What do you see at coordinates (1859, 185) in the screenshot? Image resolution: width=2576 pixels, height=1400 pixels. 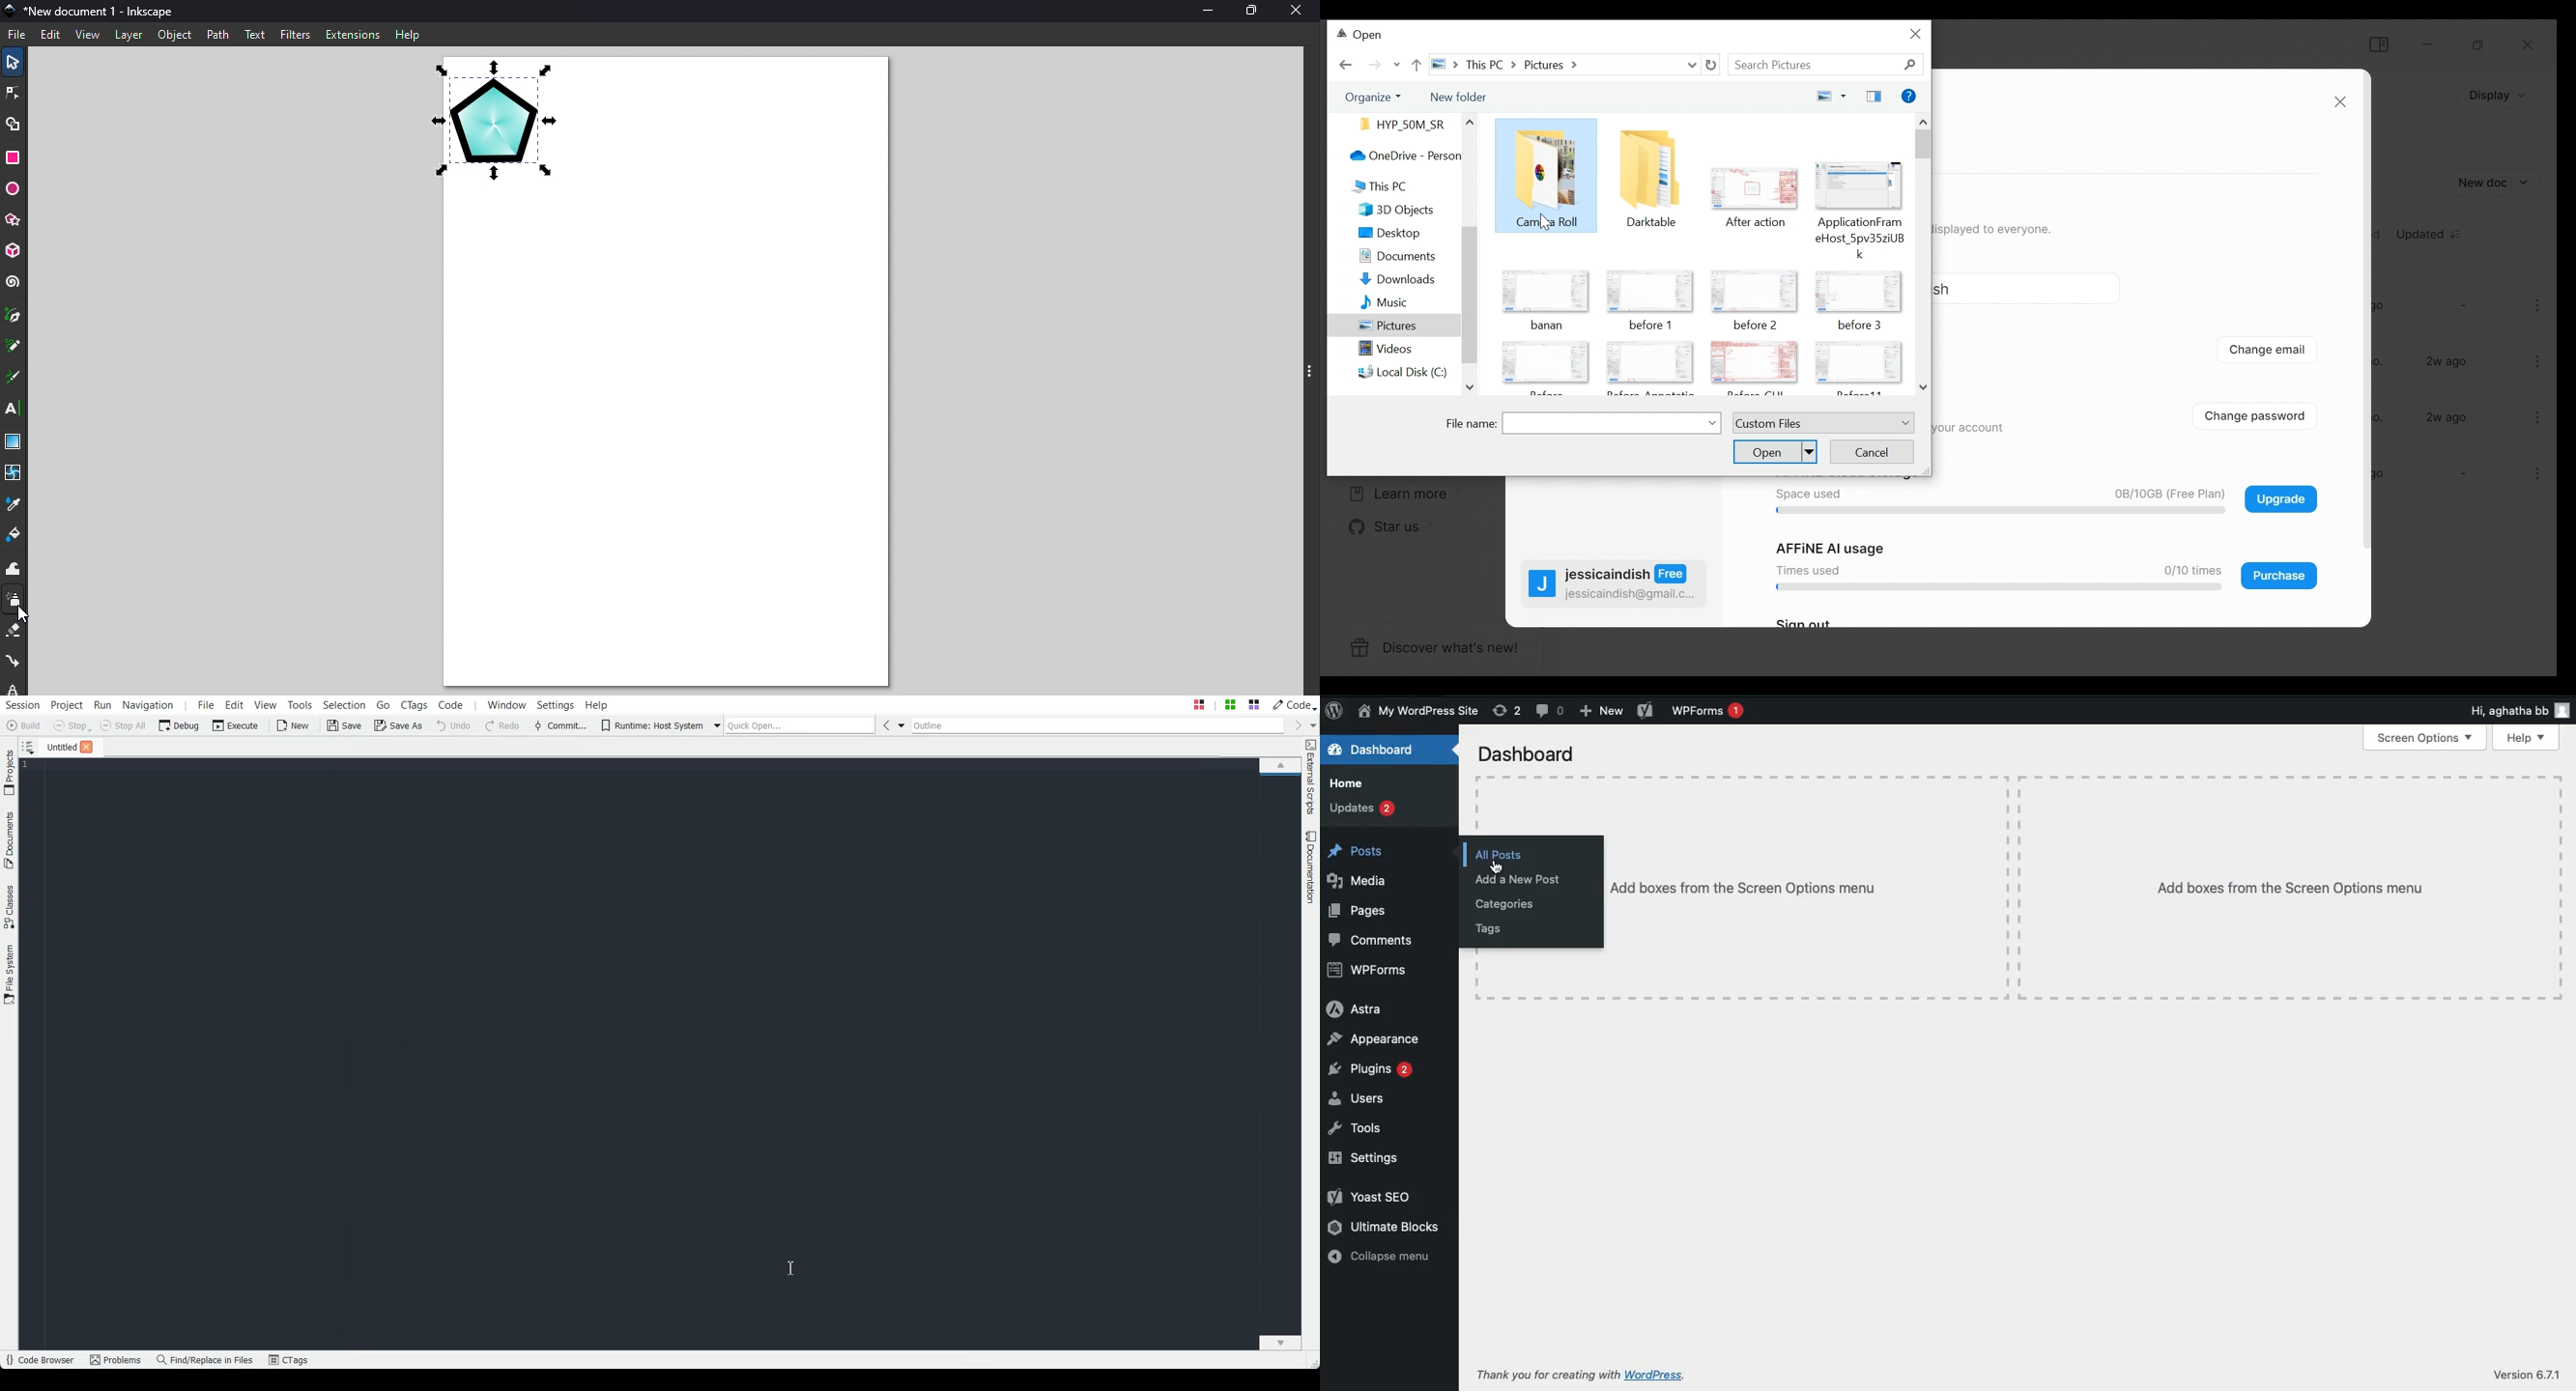 I see `icon` at bounding box center [1859, 185].